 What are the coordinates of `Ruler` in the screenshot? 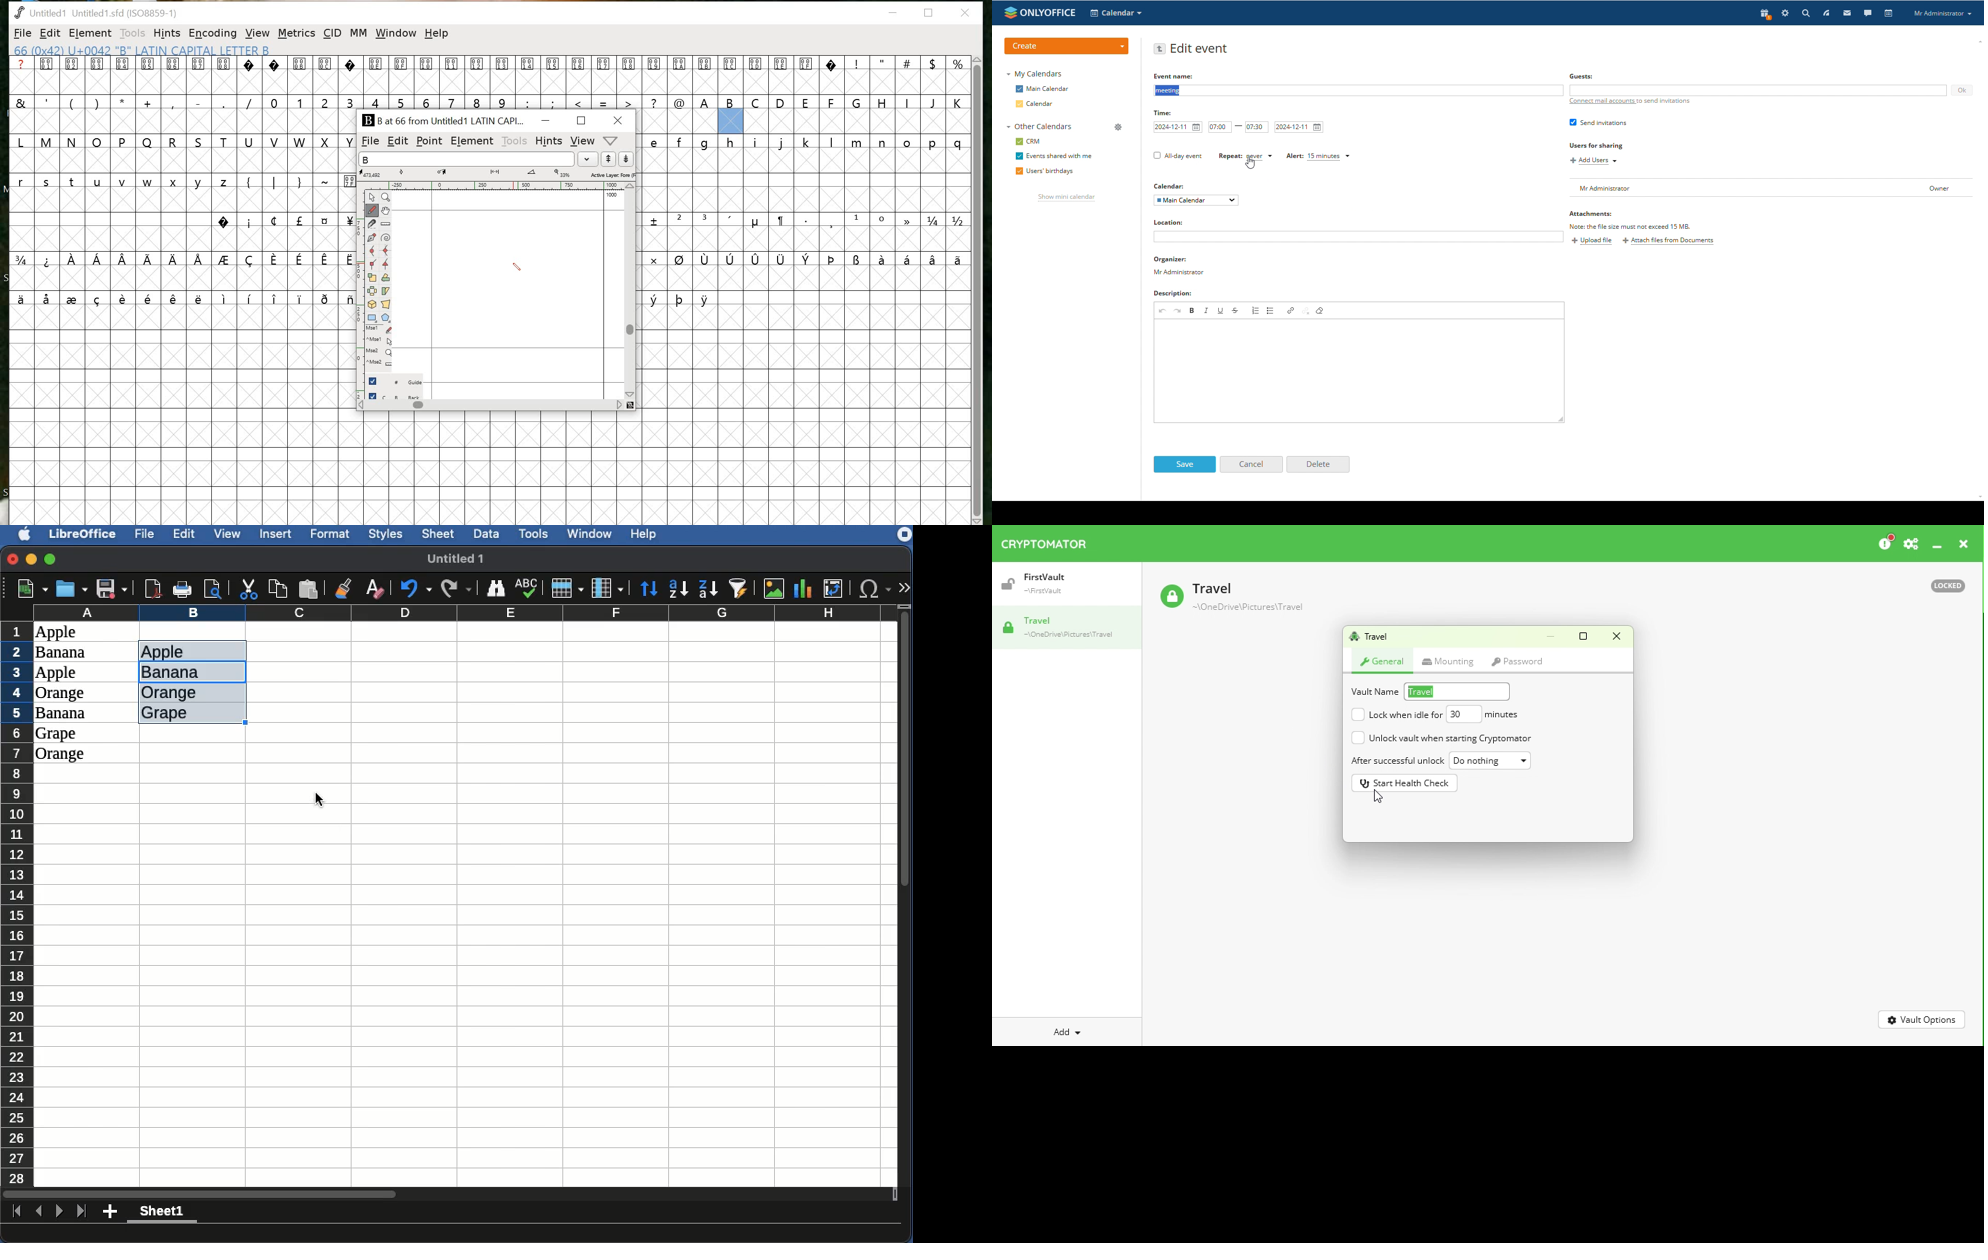 It's located at (386, 226).